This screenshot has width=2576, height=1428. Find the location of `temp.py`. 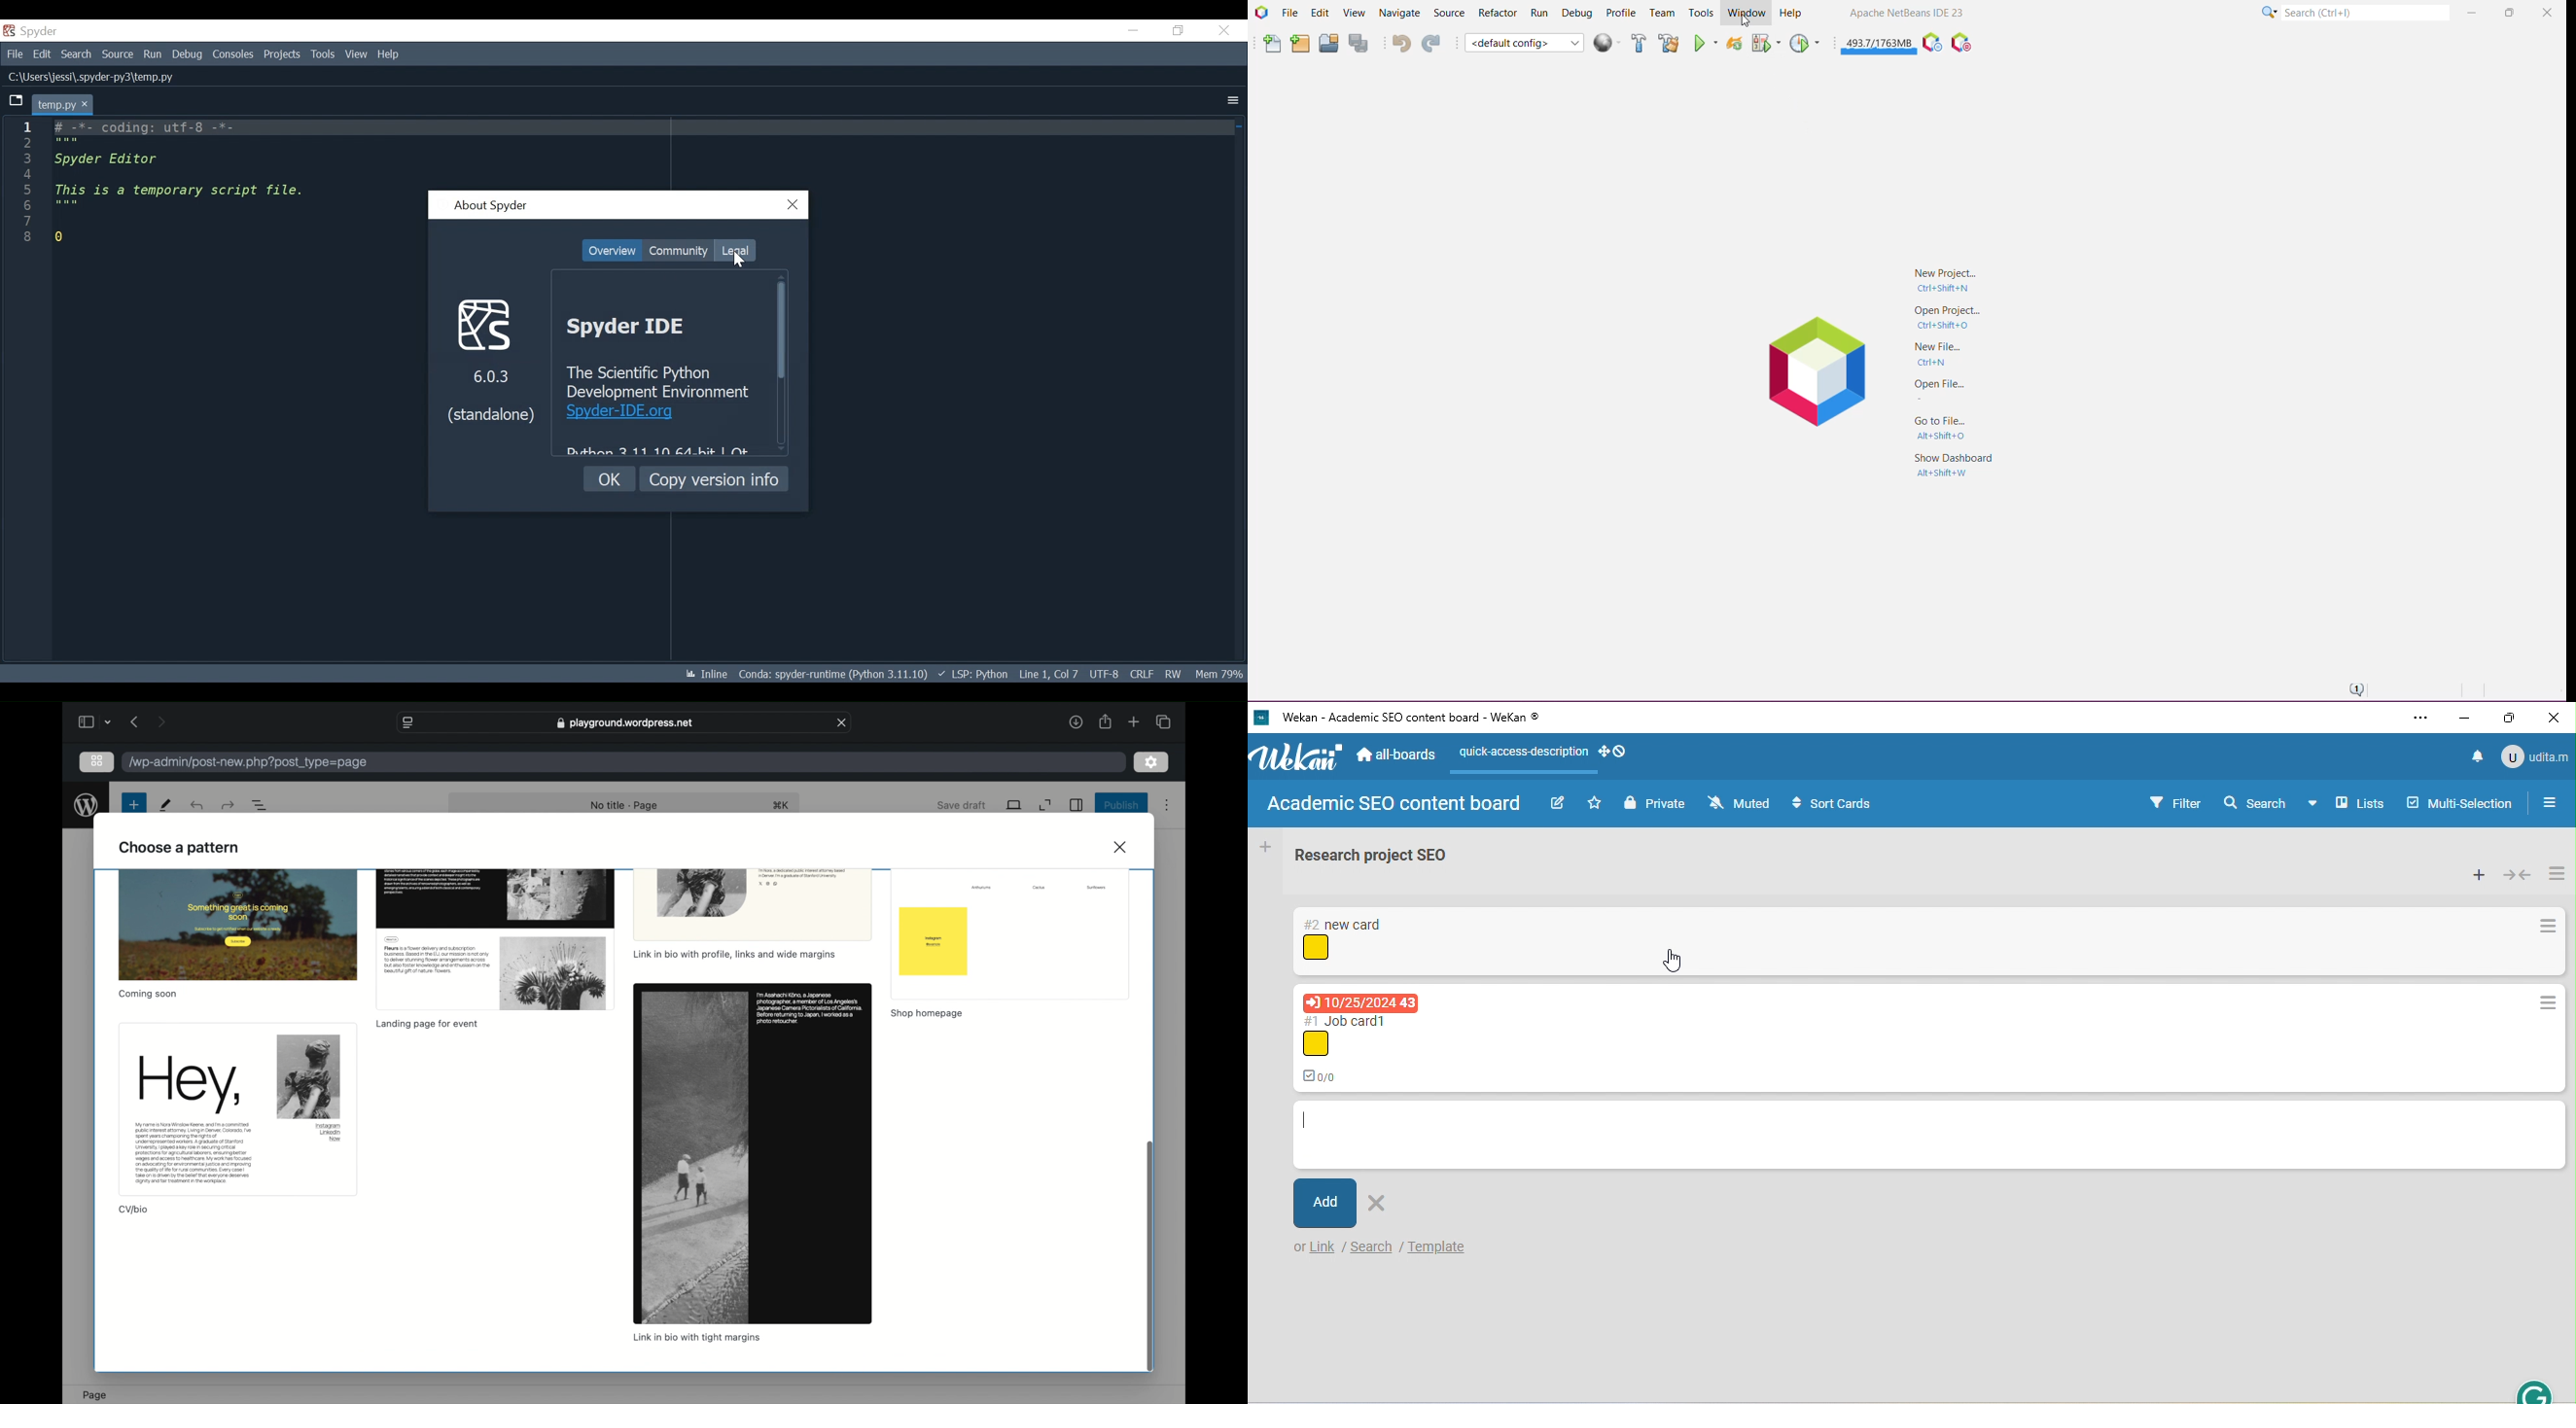

temp.py is located at coordinates (64, 104).